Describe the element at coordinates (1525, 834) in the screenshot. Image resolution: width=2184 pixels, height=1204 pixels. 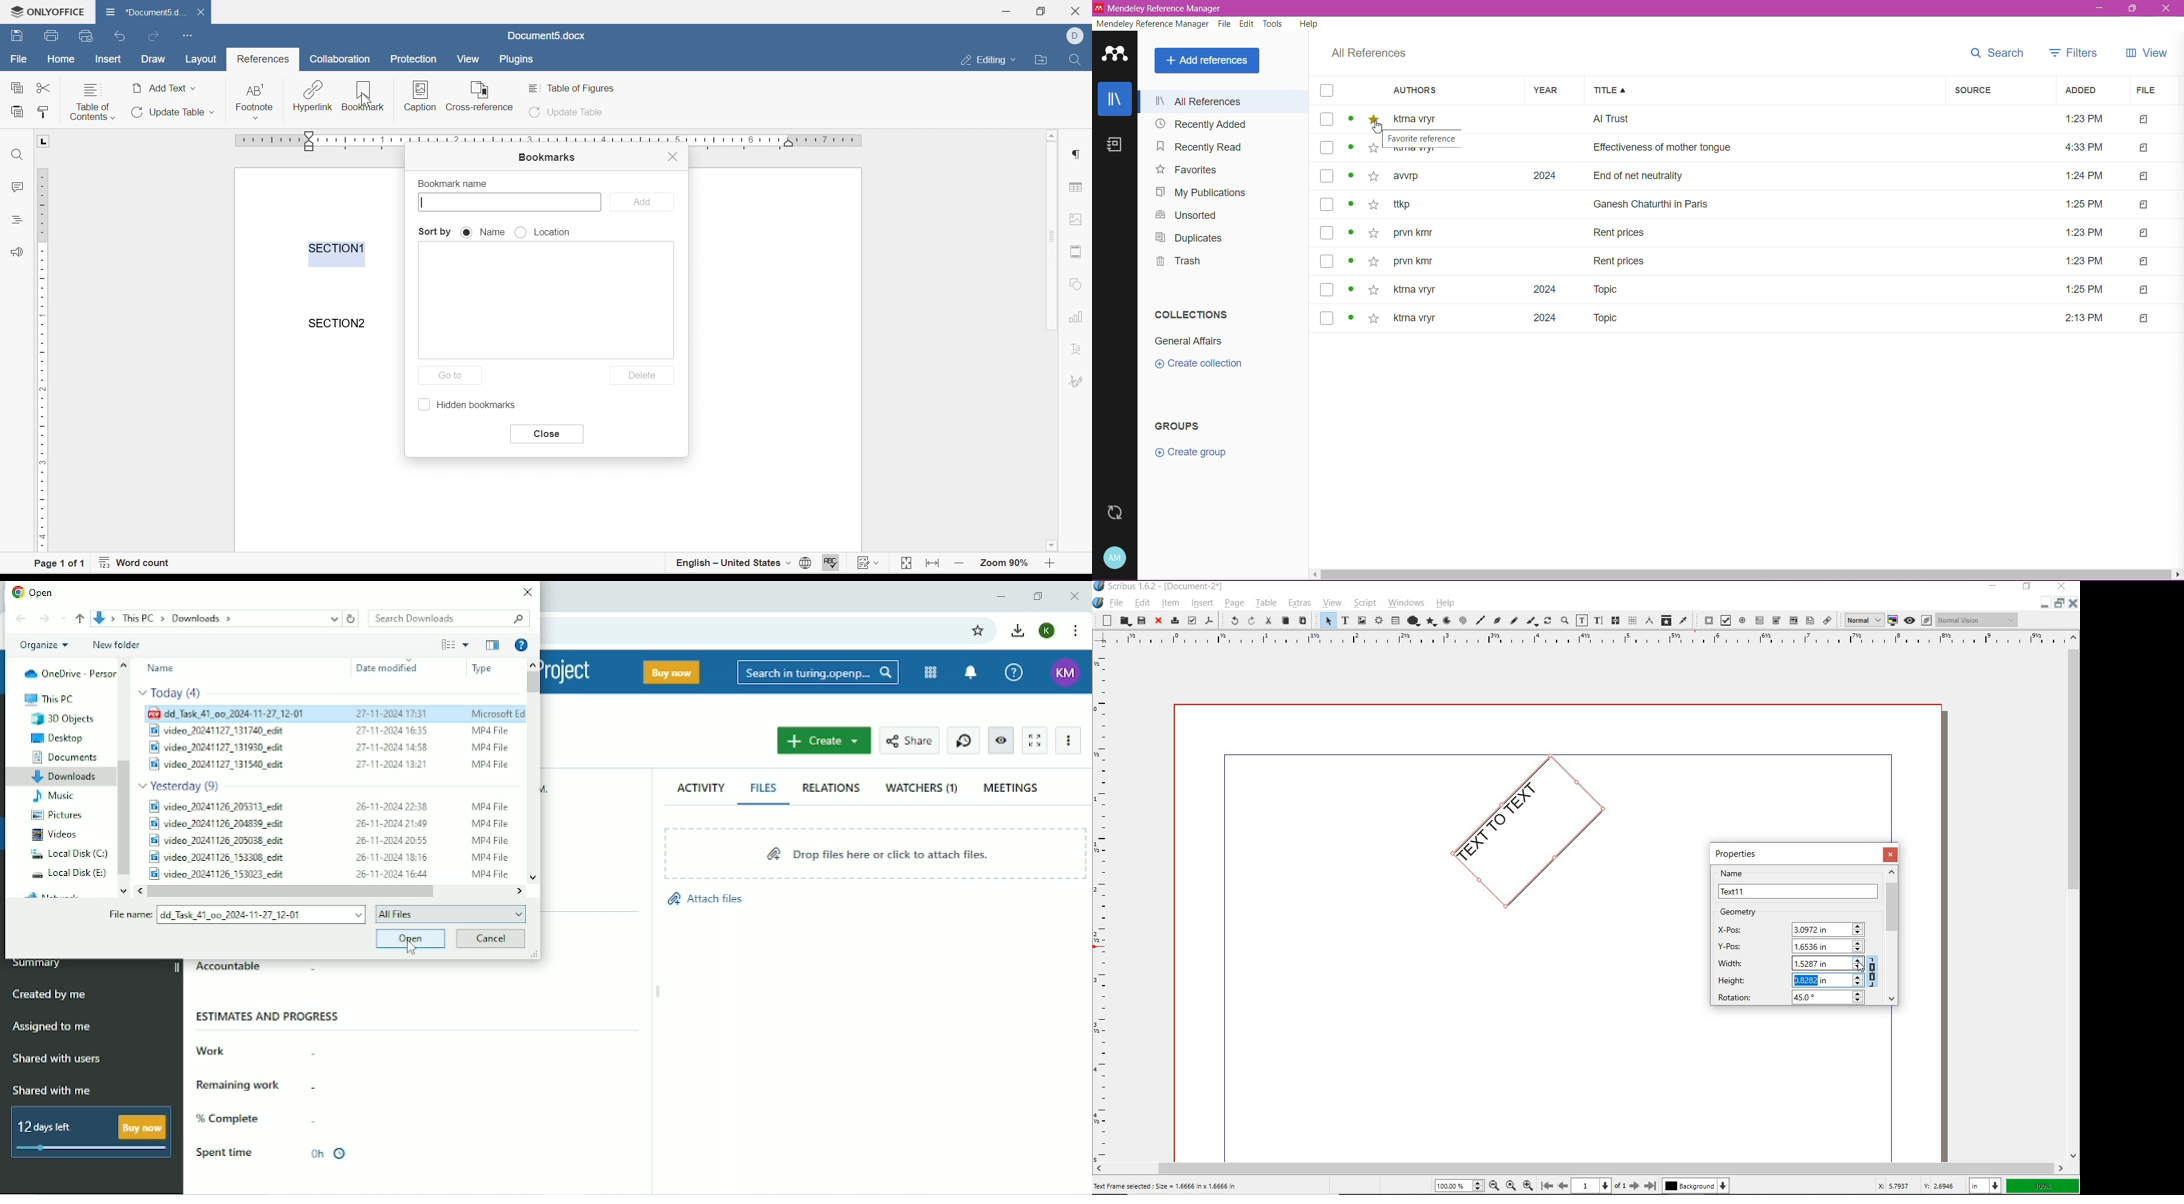
I see `TEXT FRAME ROTATED` at that location.